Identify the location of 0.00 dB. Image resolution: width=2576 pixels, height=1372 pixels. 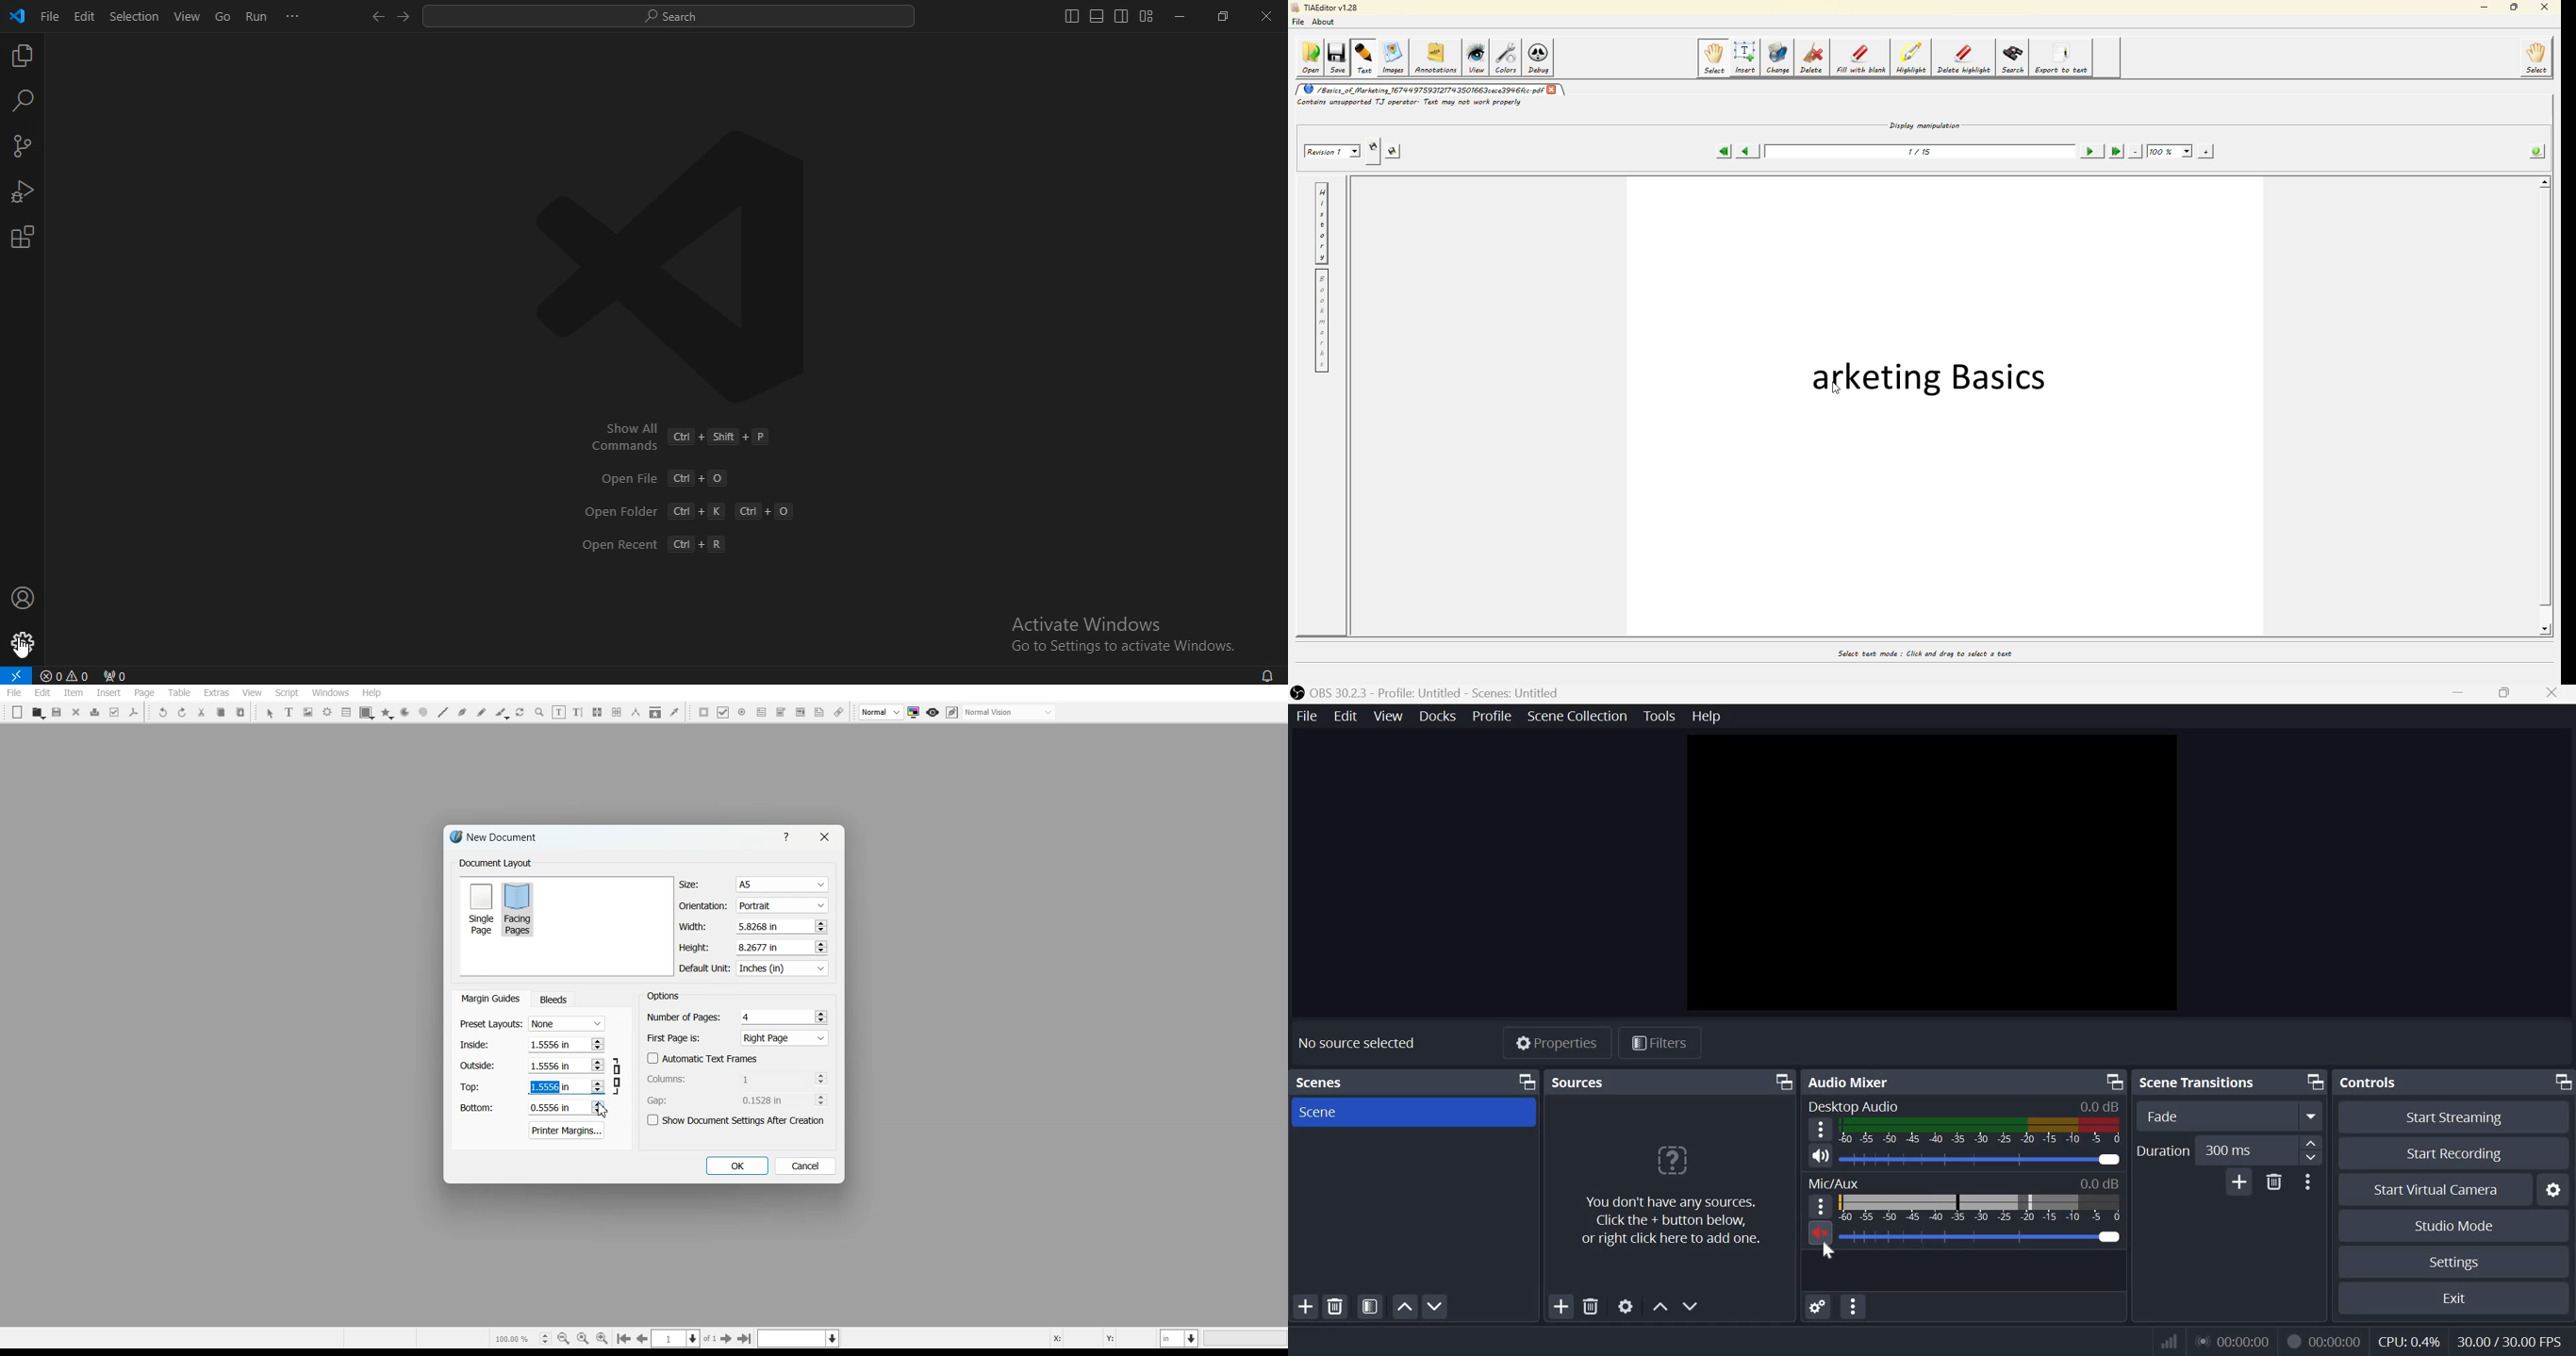
(2100, 1182).